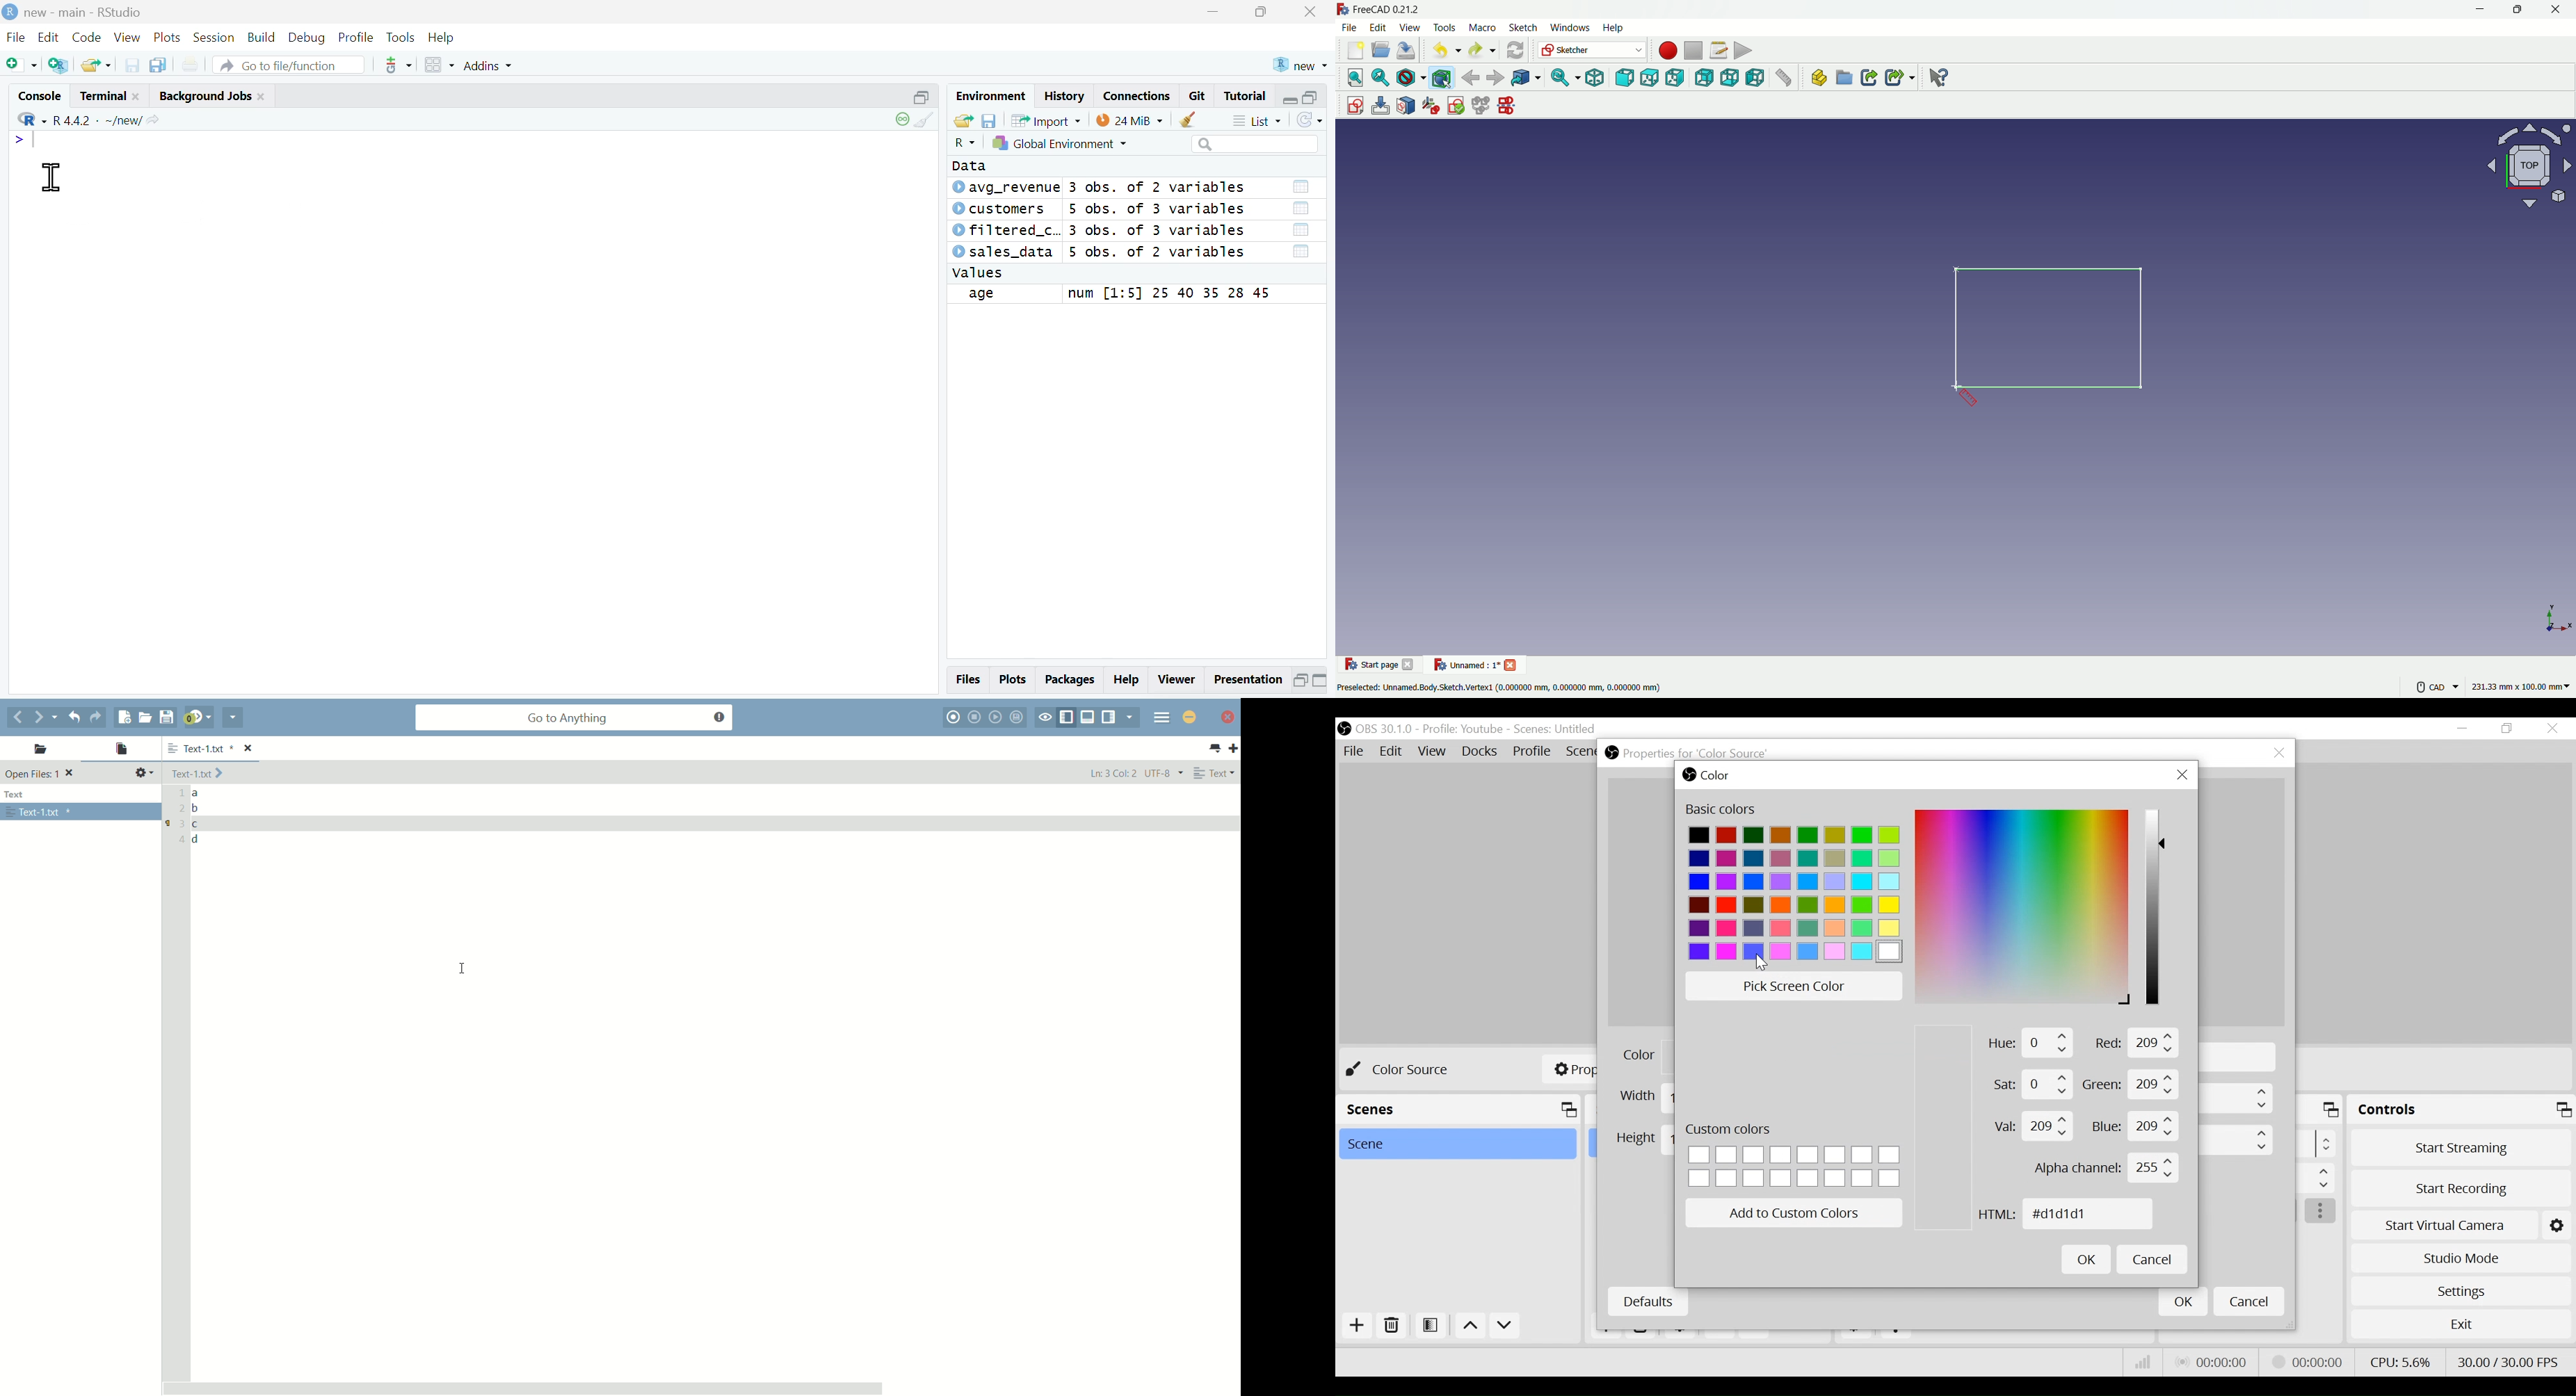 Image resolution: width=2576 pixels, height=1400 pixels. Describe the element at coordinates (1247, 681) in the screenshot. I see `Presentation` at that location.